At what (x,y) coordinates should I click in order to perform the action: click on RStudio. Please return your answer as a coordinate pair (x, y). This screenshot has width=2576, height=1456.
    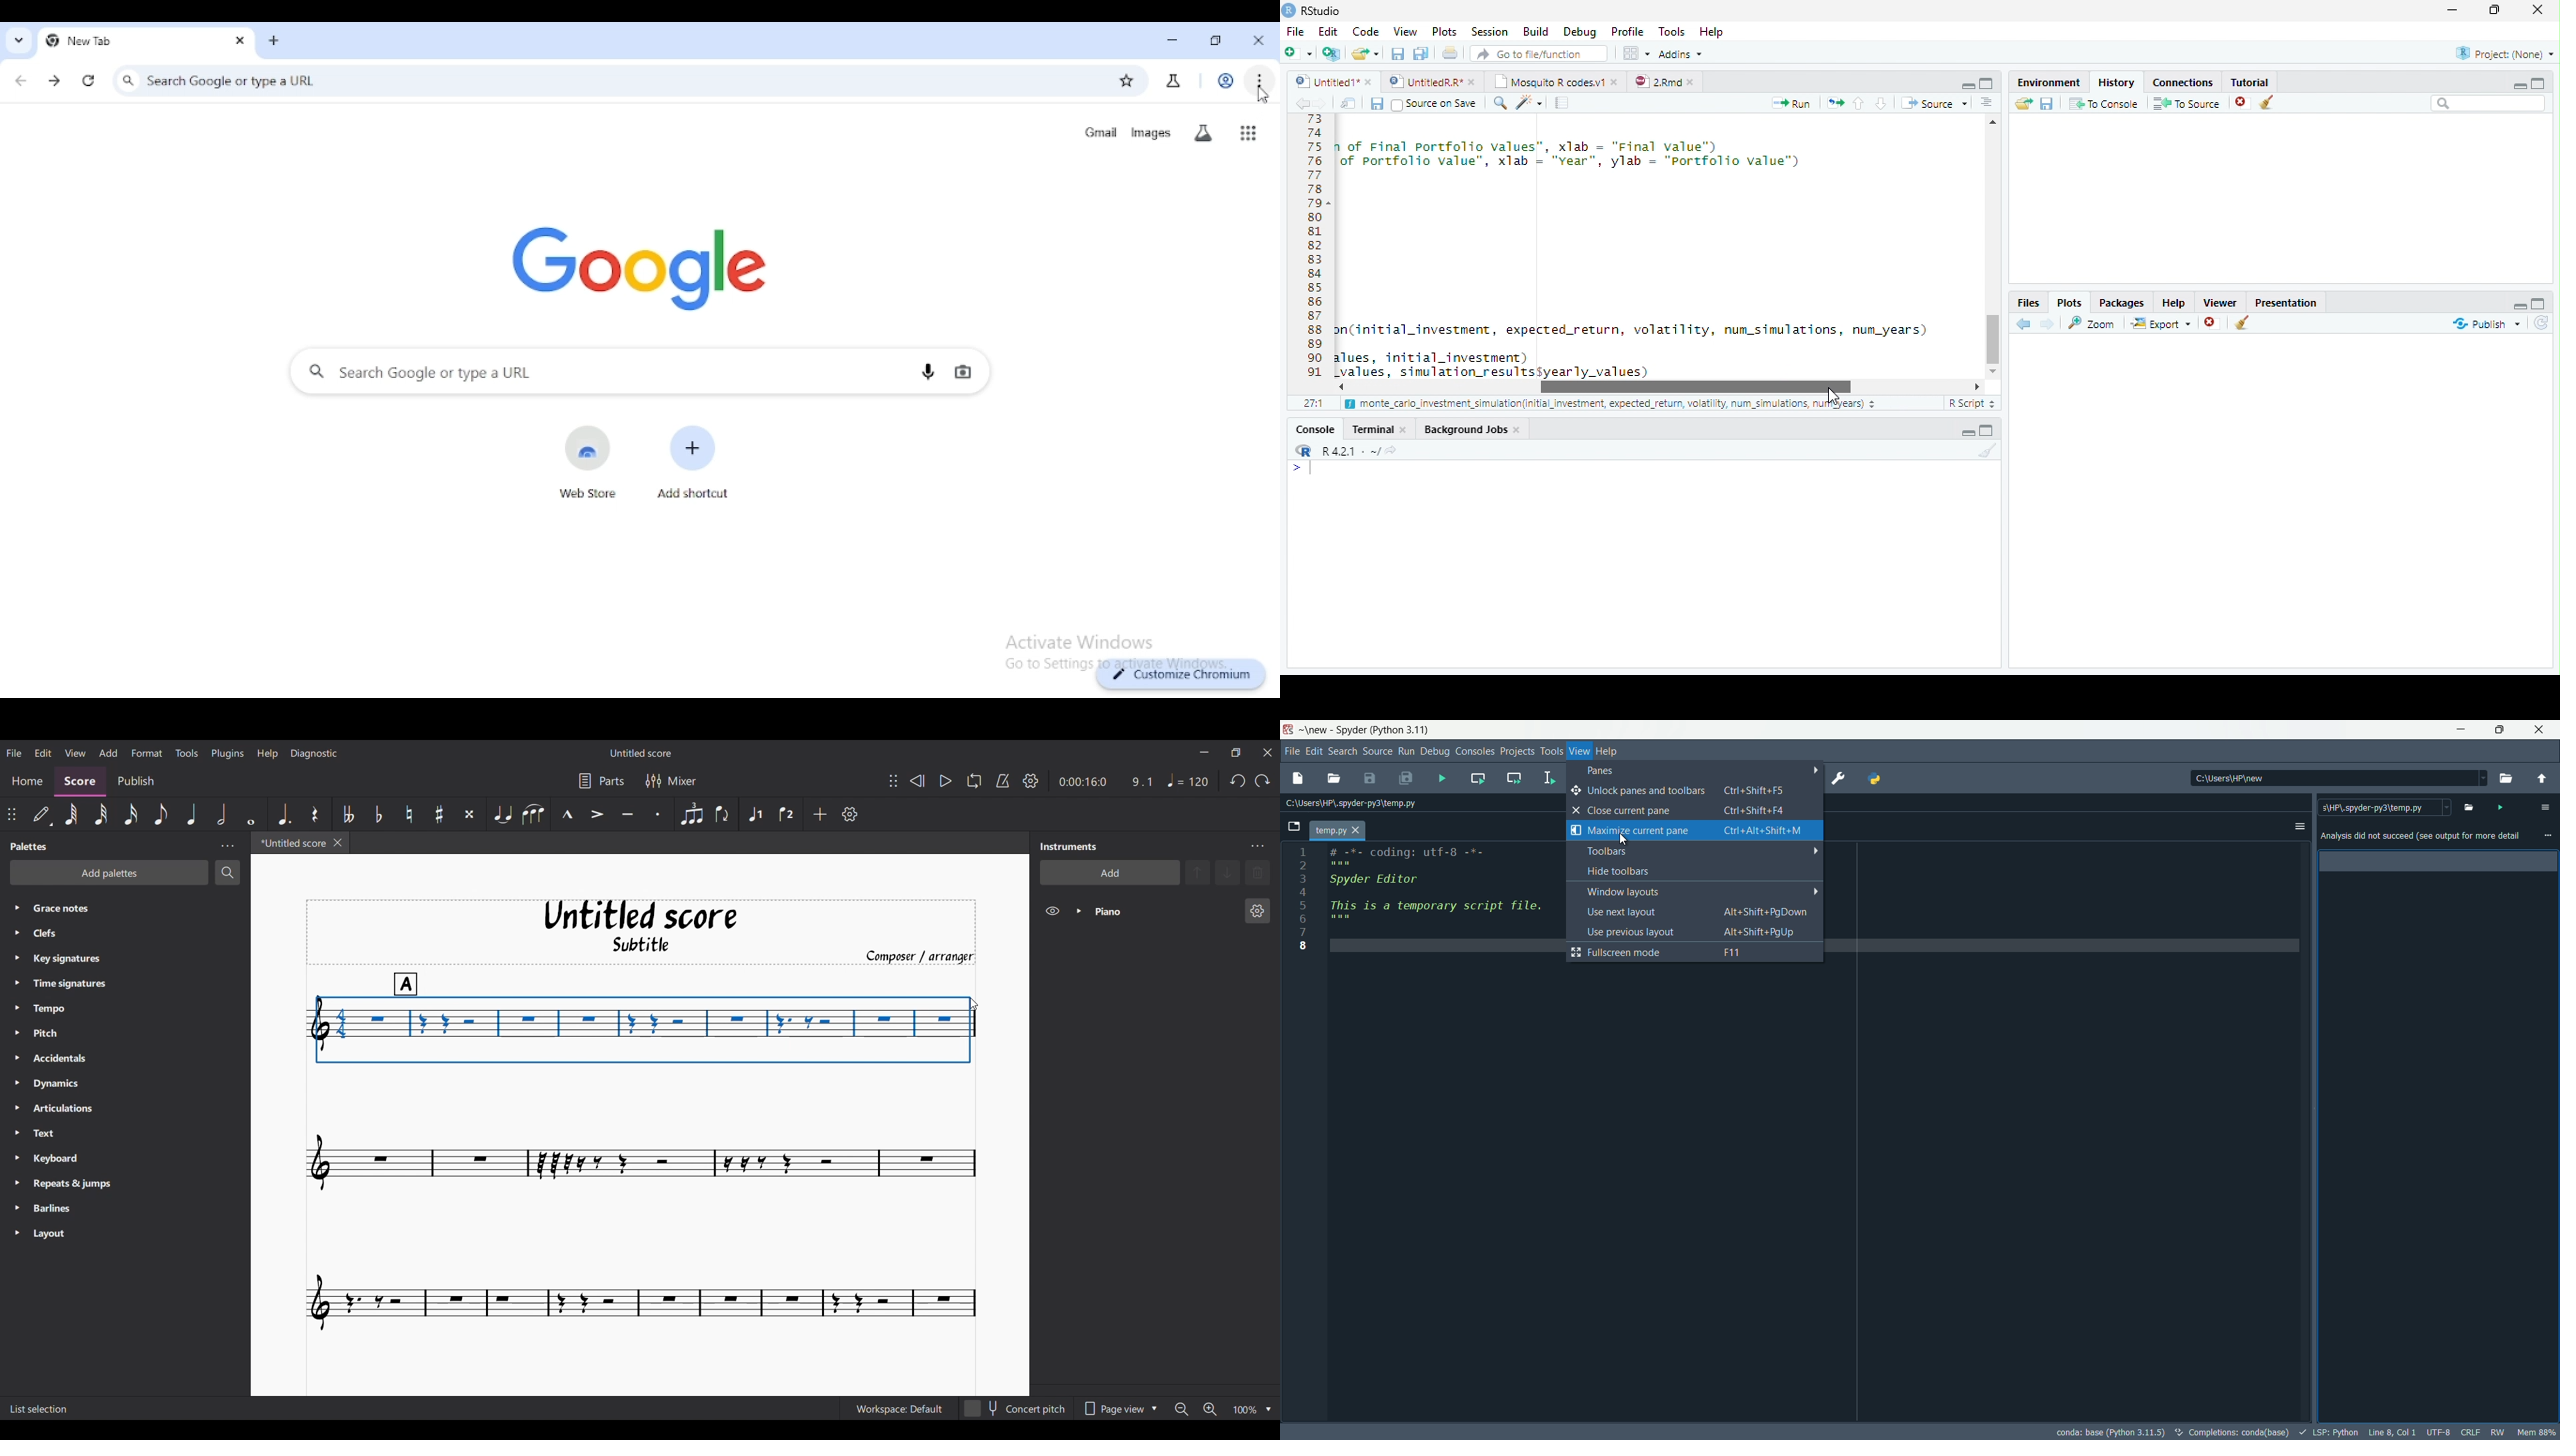
    Looking at the image, I should click on (1312, 10).